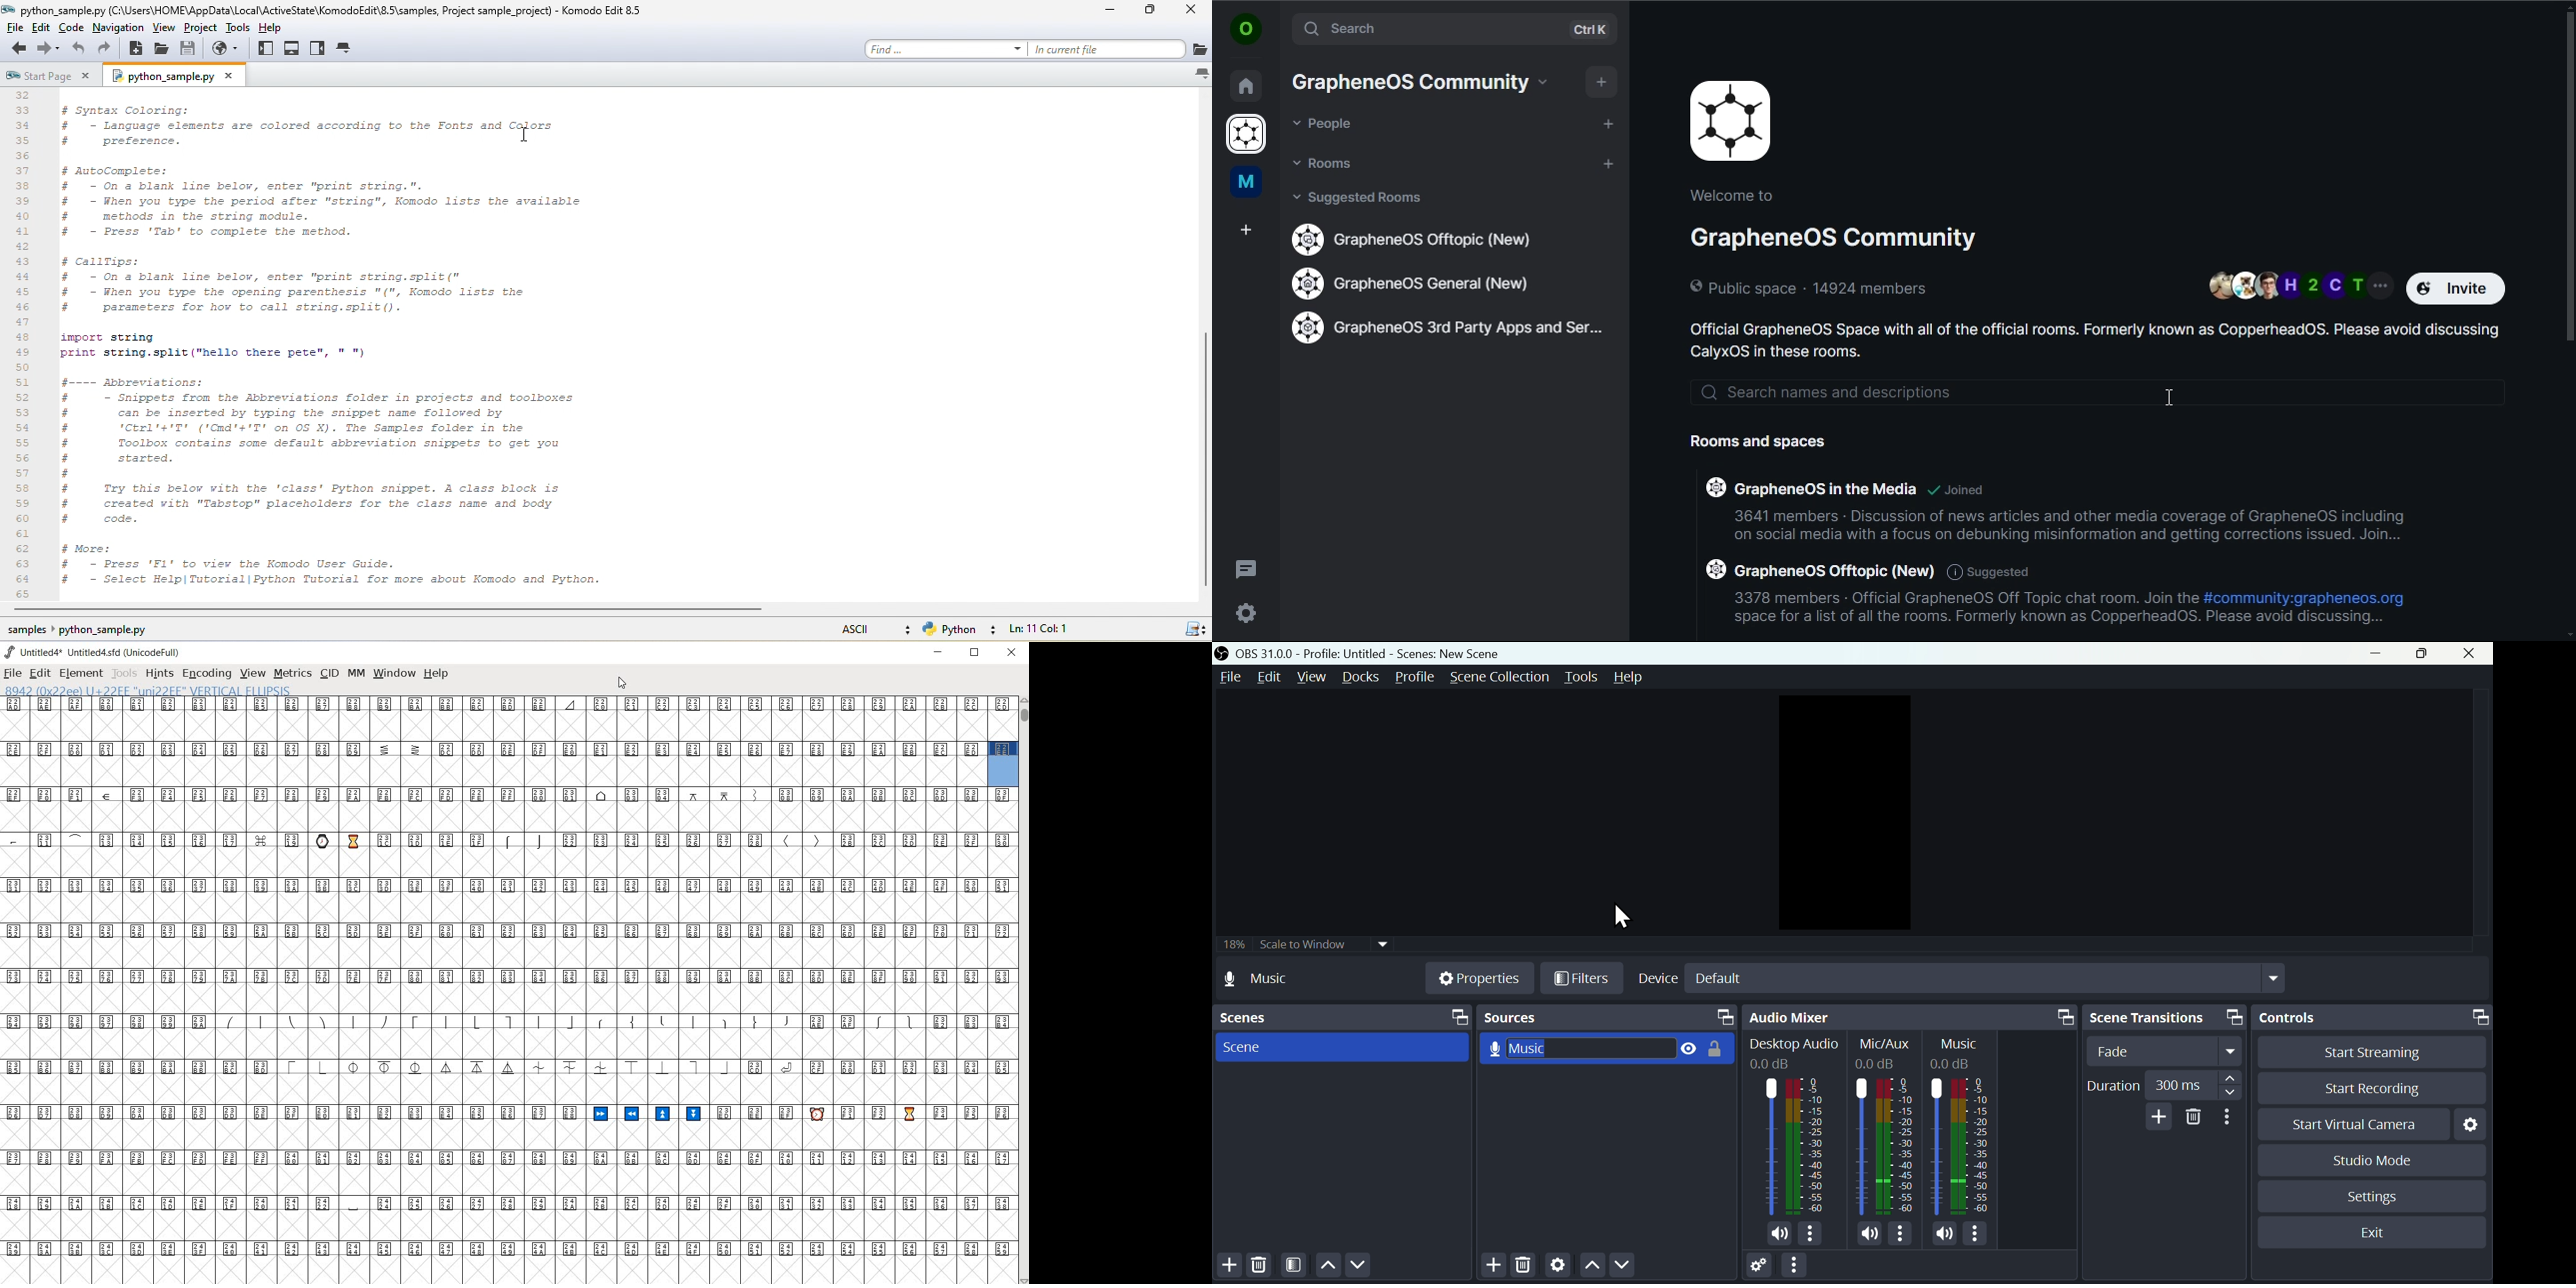 The width and height of the screenshot is (2576, 1288). Describe the element at coordinates (1363, 652) in the screenshot. I see `OBS 31.0 .0 profile: untitled= scenes: new scene` at that location.